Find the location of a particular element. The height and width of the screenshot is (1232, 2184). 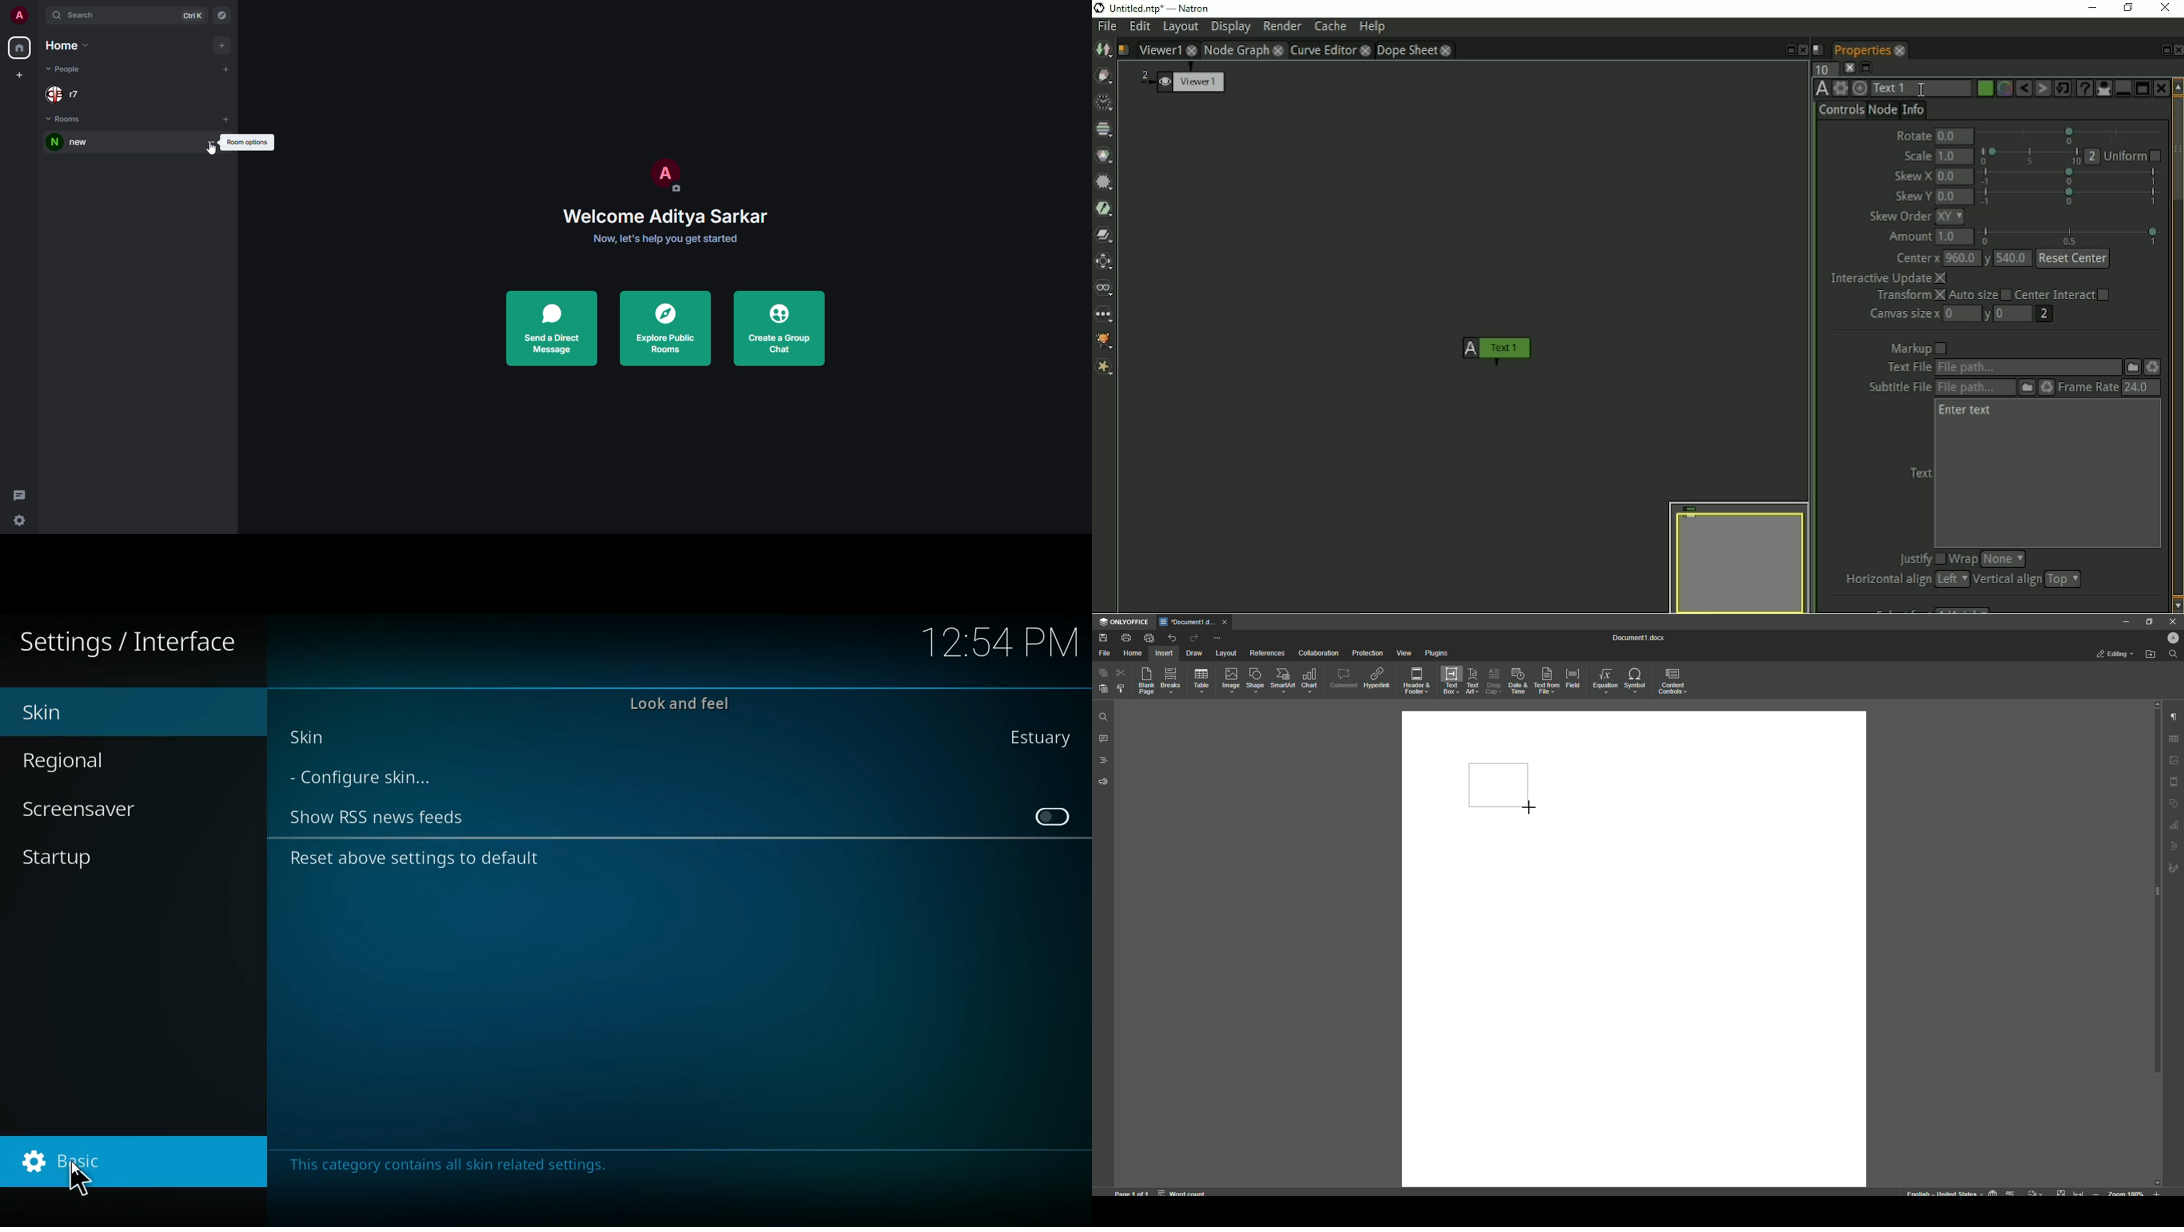

home is located at coordinates (73, 45).